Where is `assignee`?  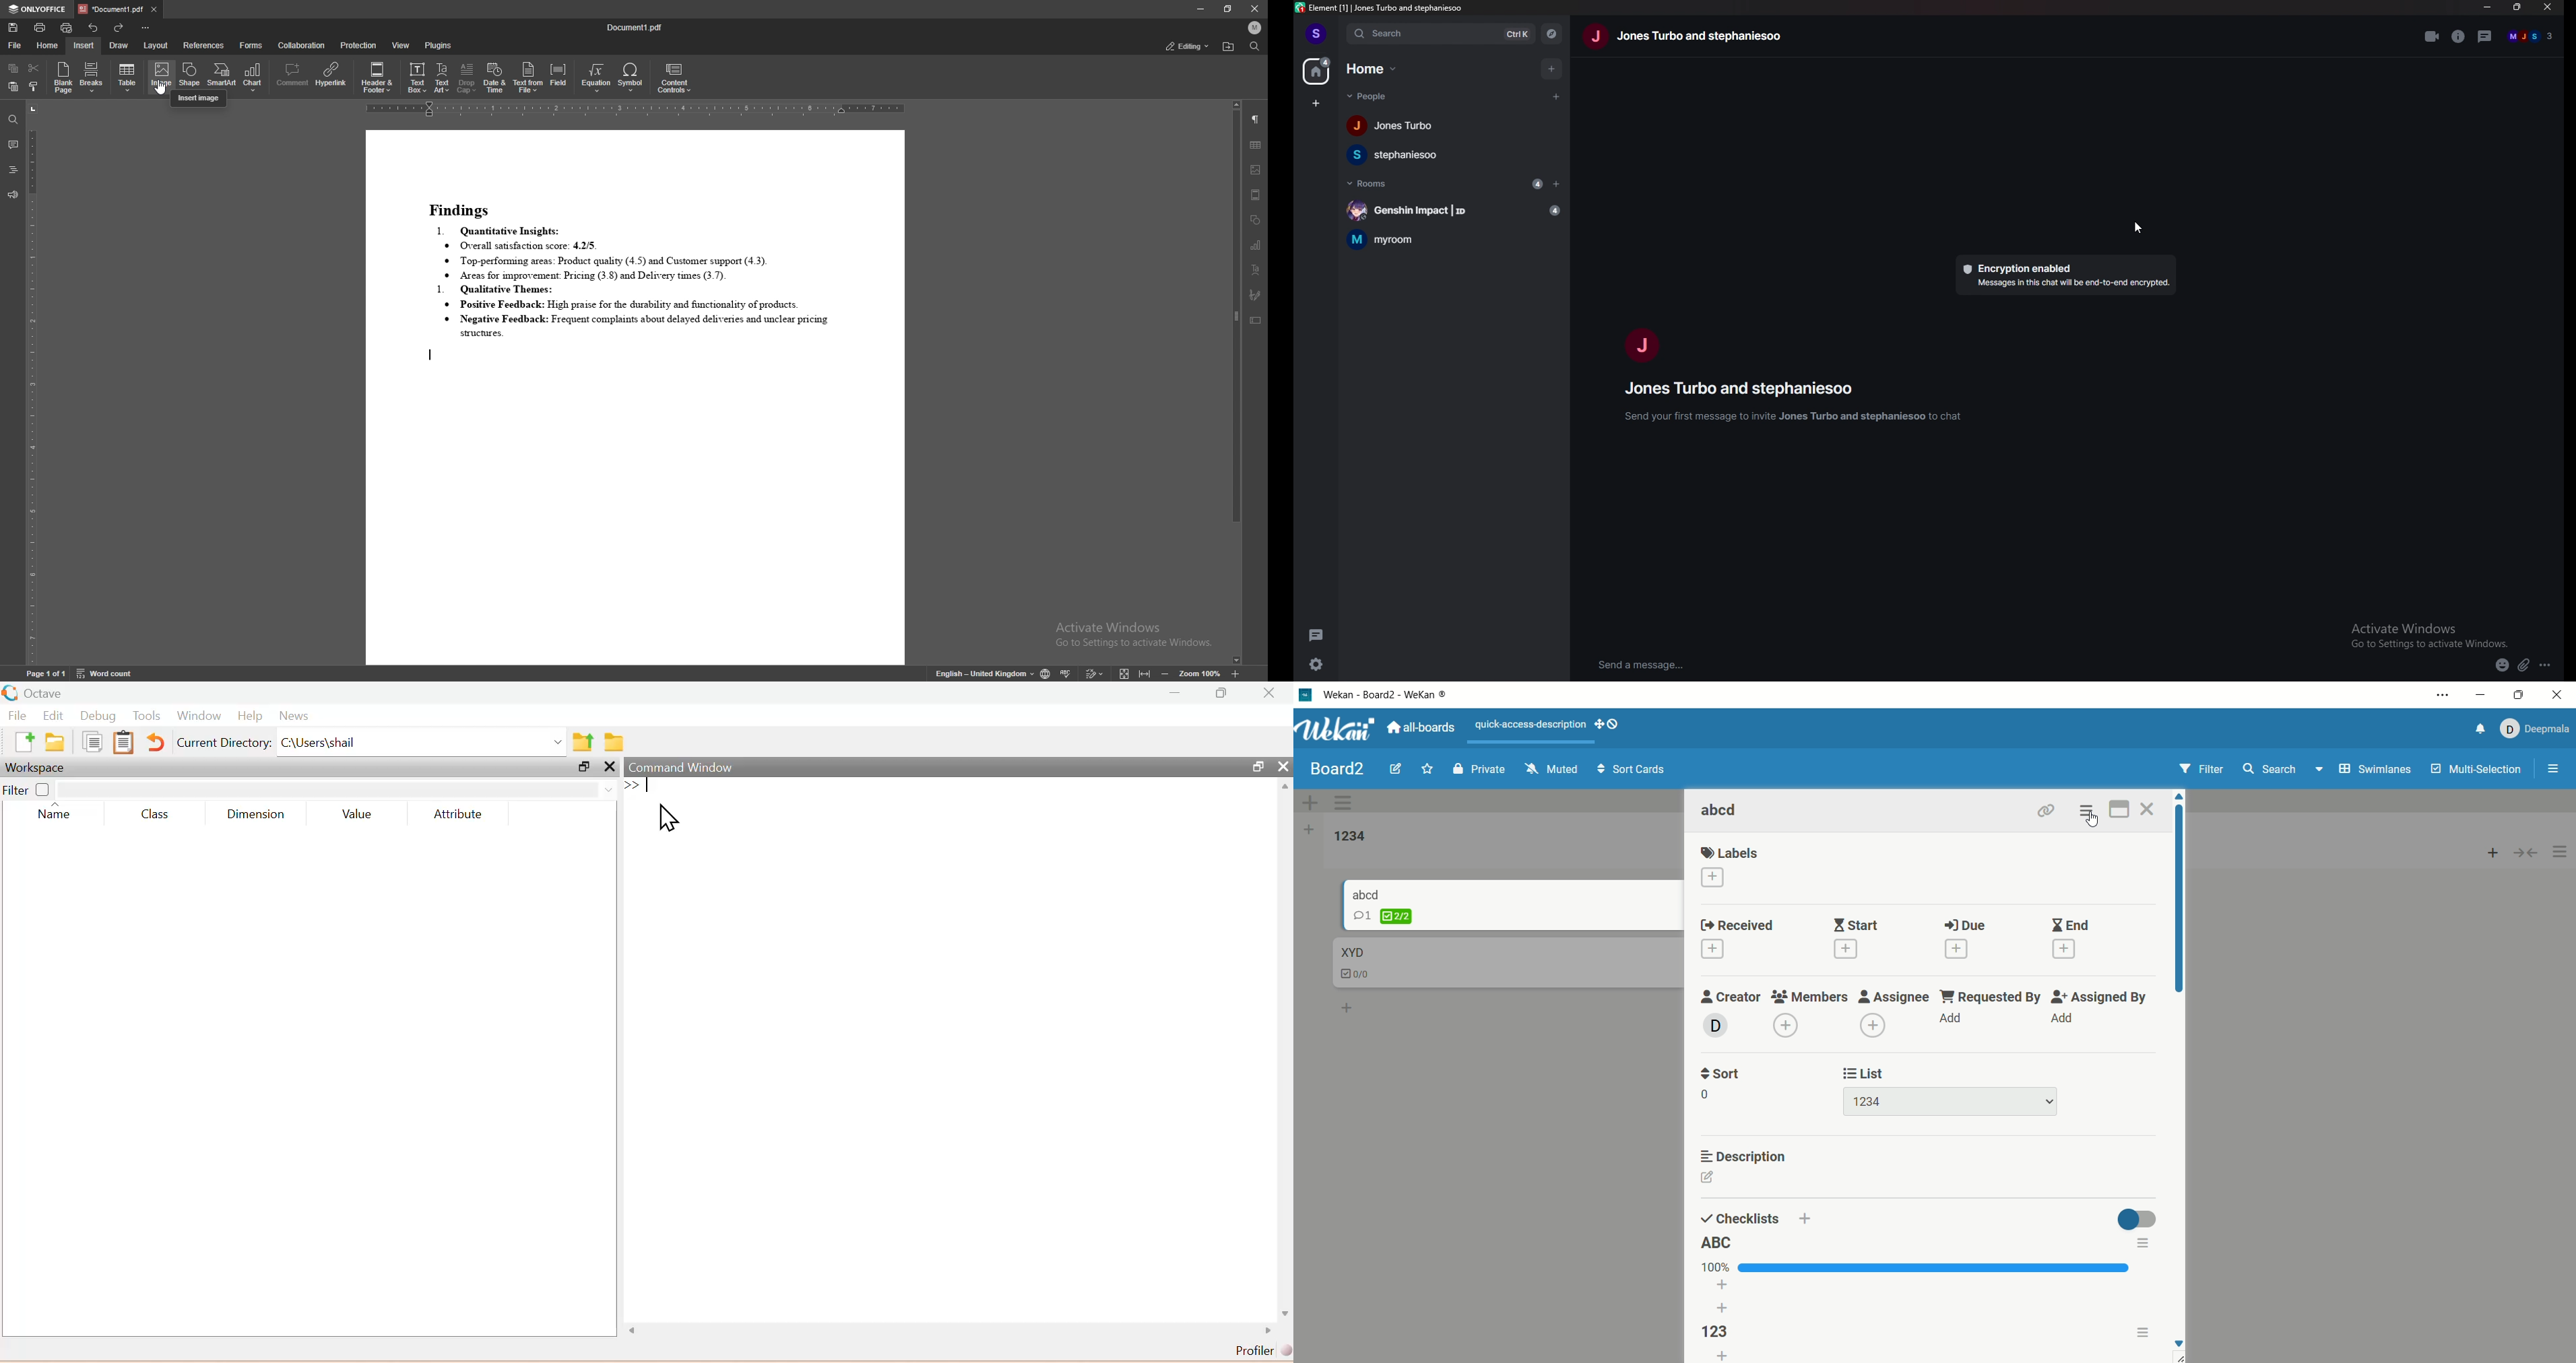
assignee is located at coordinates (1894, 1011).